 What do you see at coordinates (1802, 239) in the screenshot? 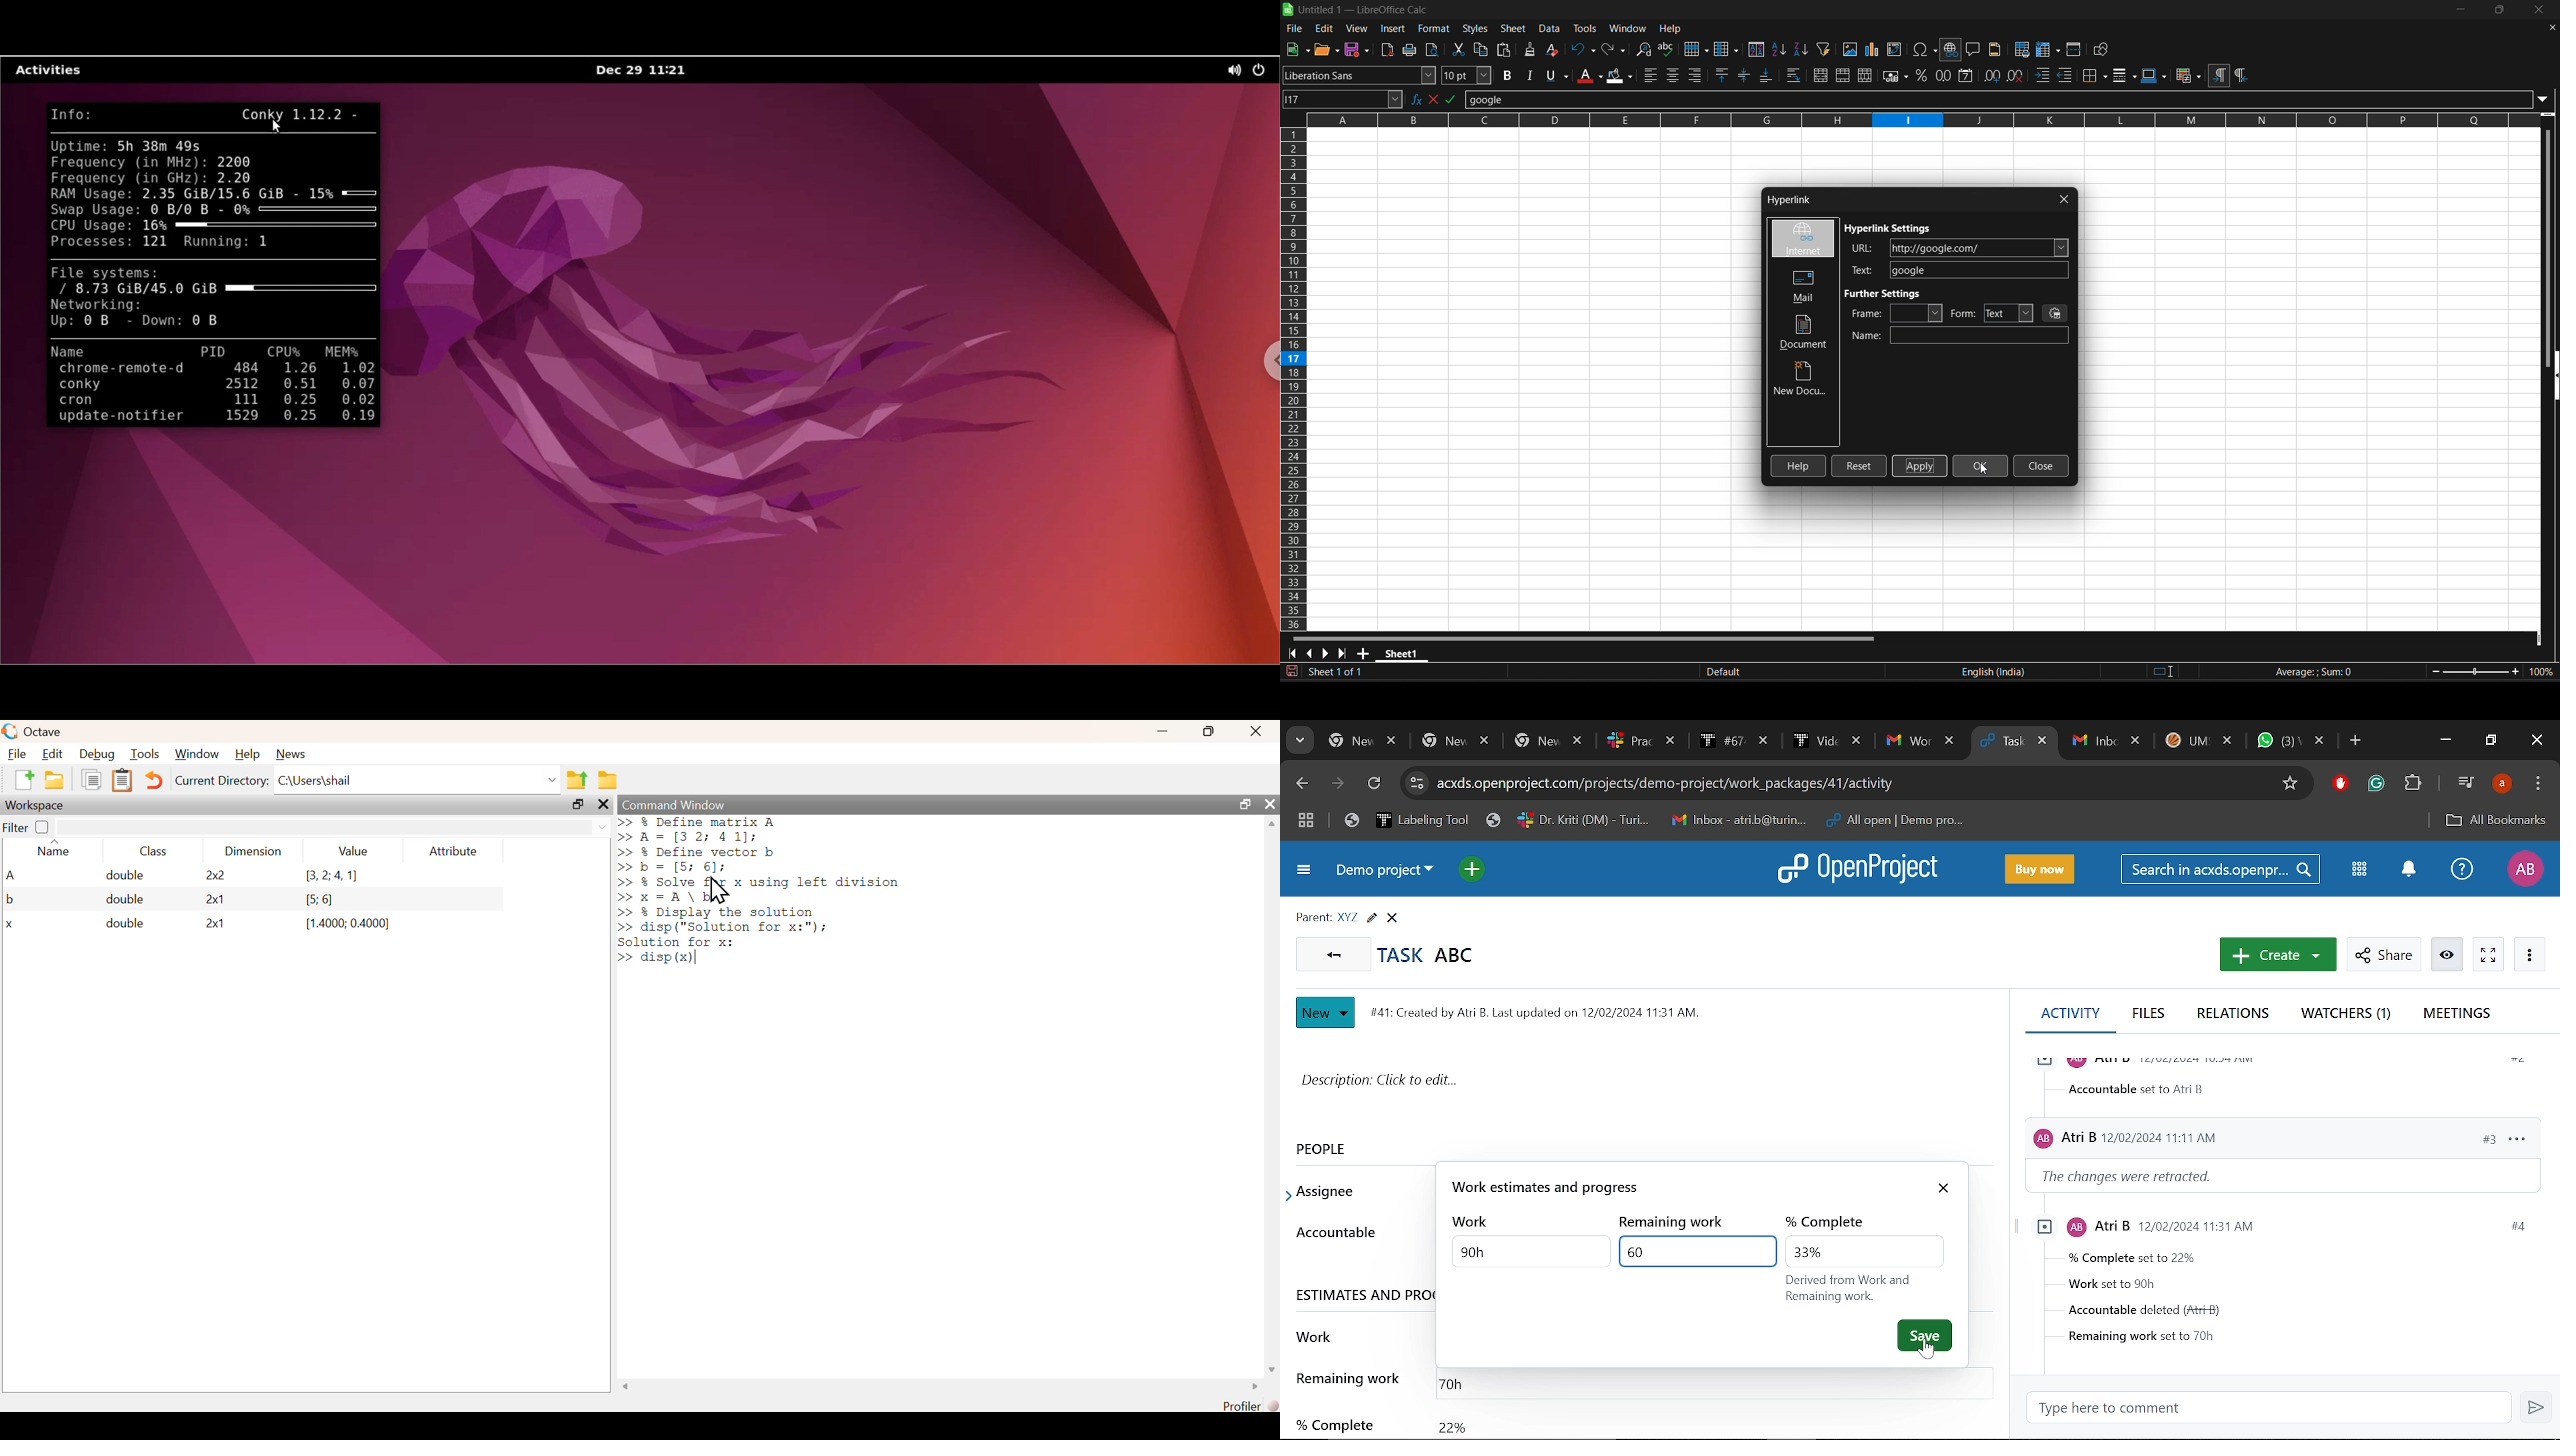
I see `internet` at bounding box center [1802, 239].